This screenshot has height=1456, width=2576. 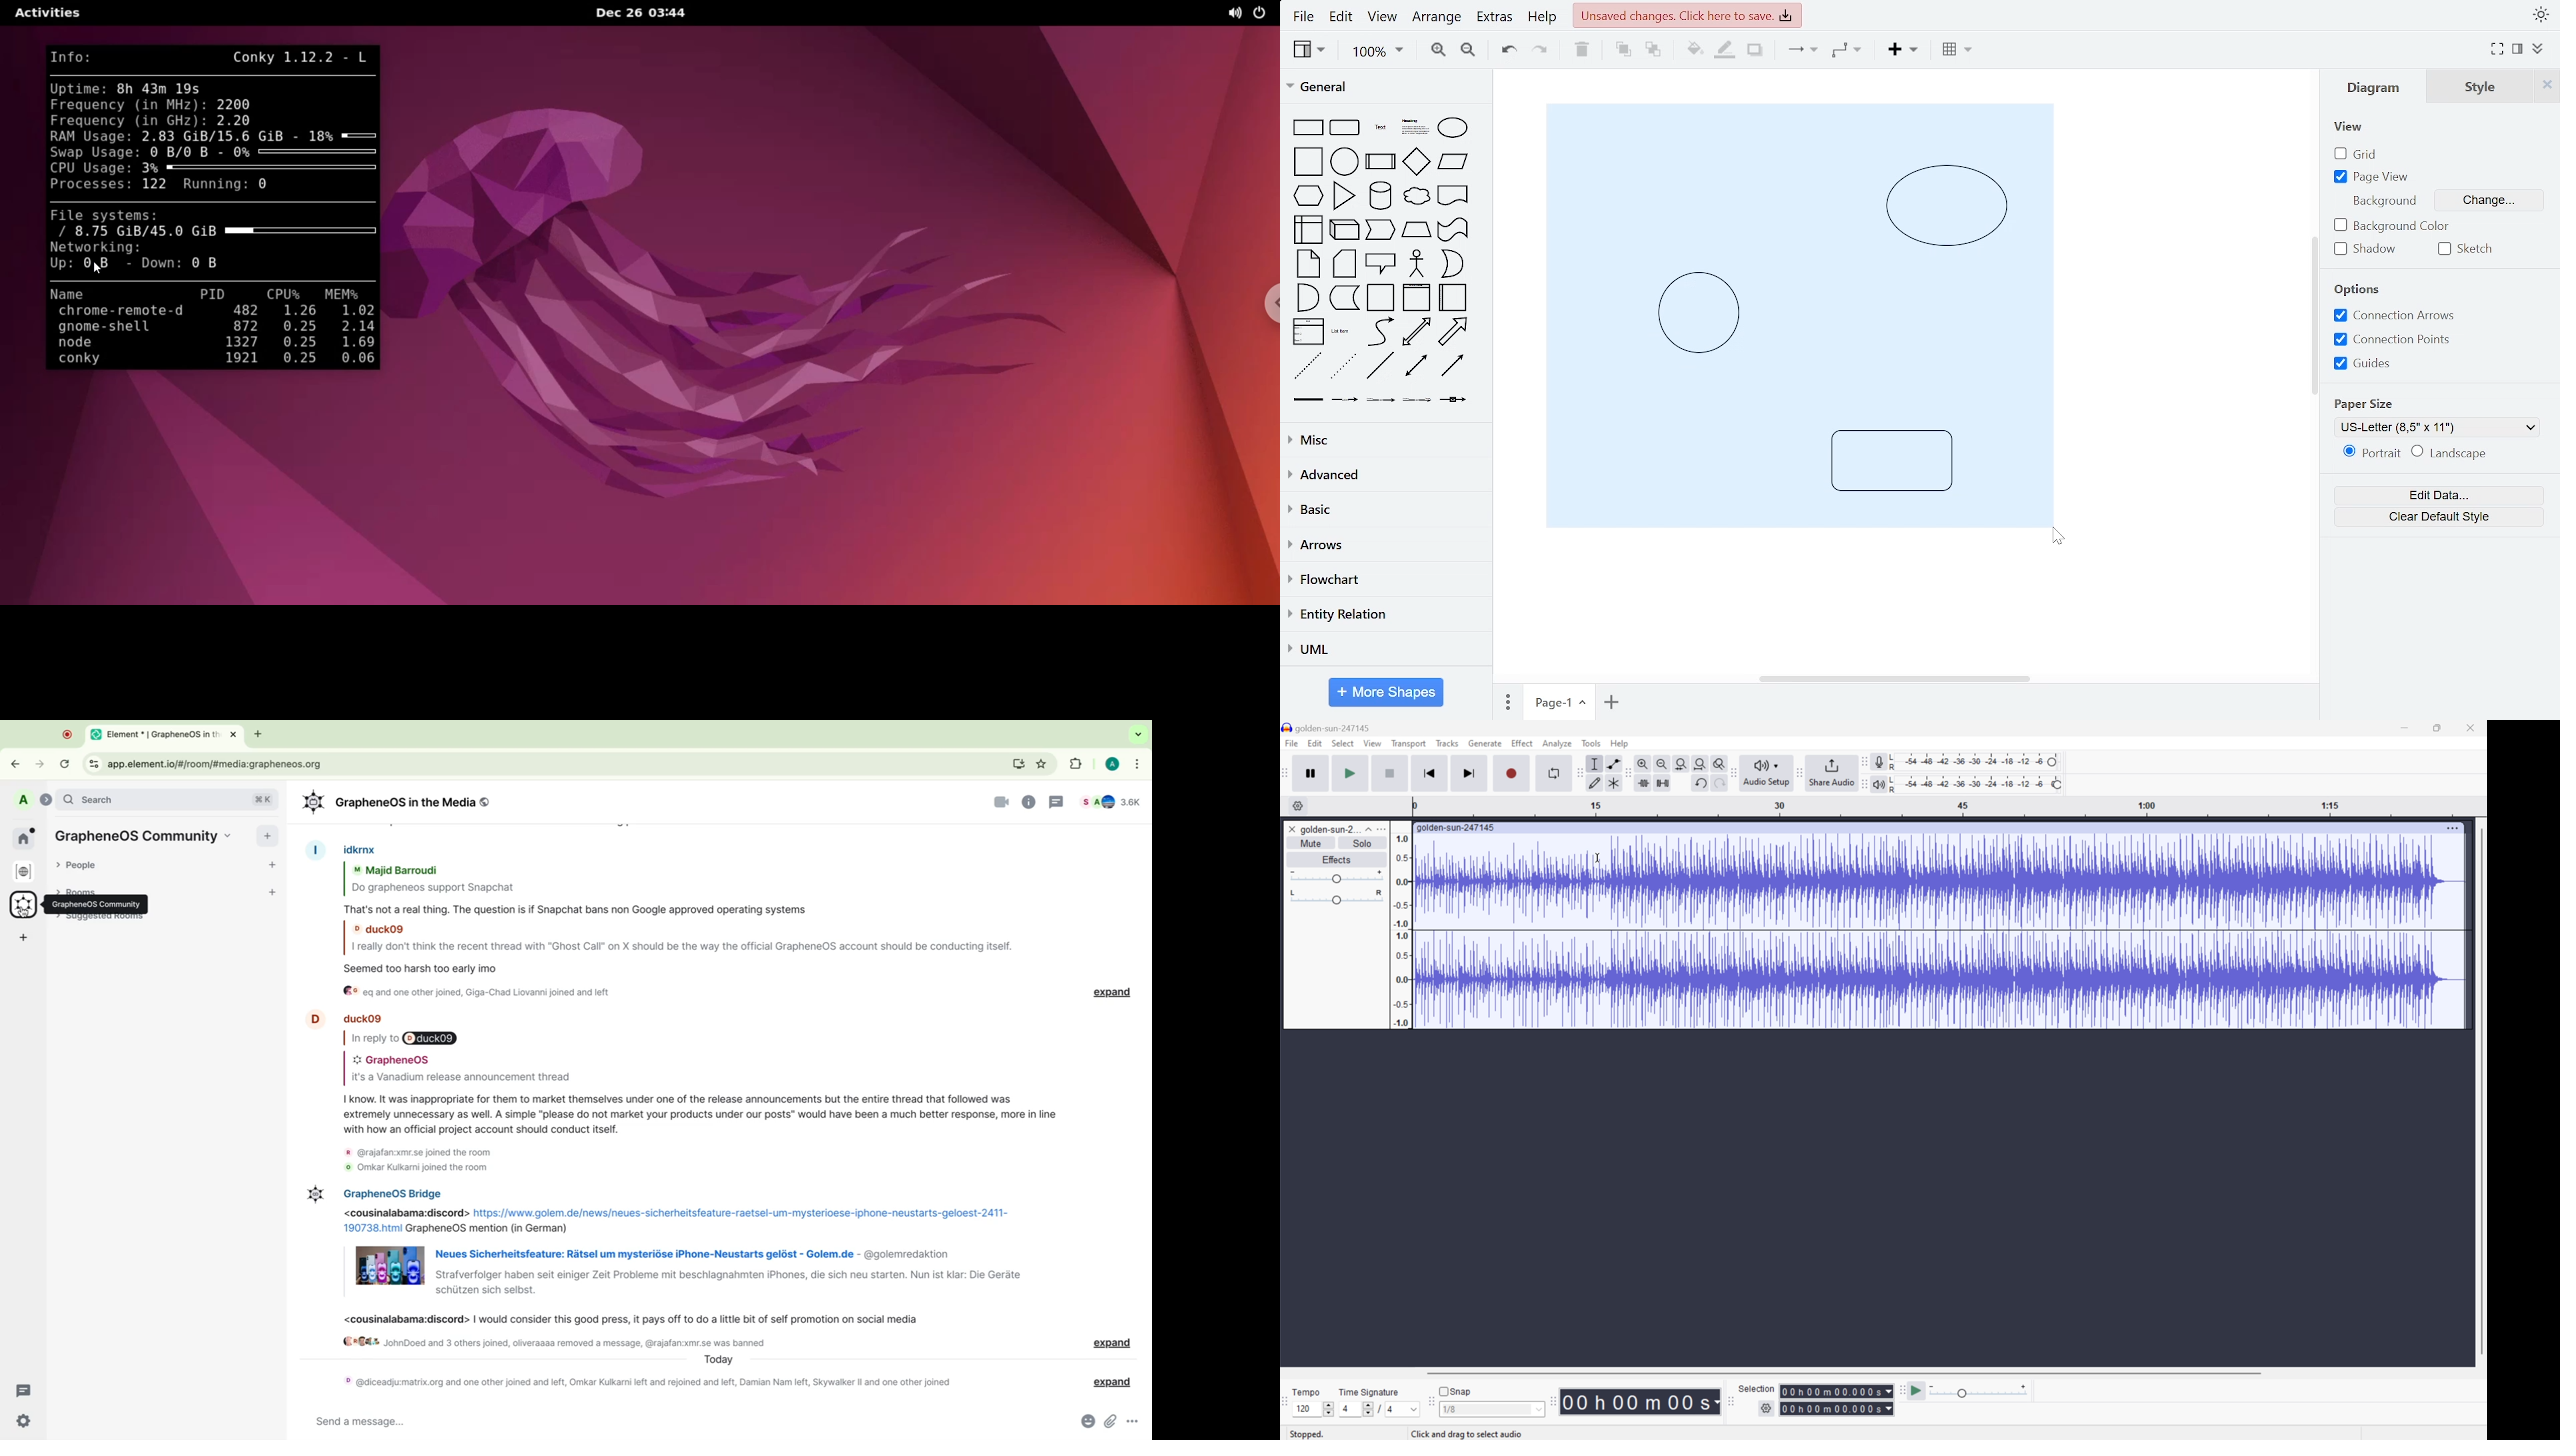 I want to click on seemed too harsh too early IMO, so click(x=433, y=965).